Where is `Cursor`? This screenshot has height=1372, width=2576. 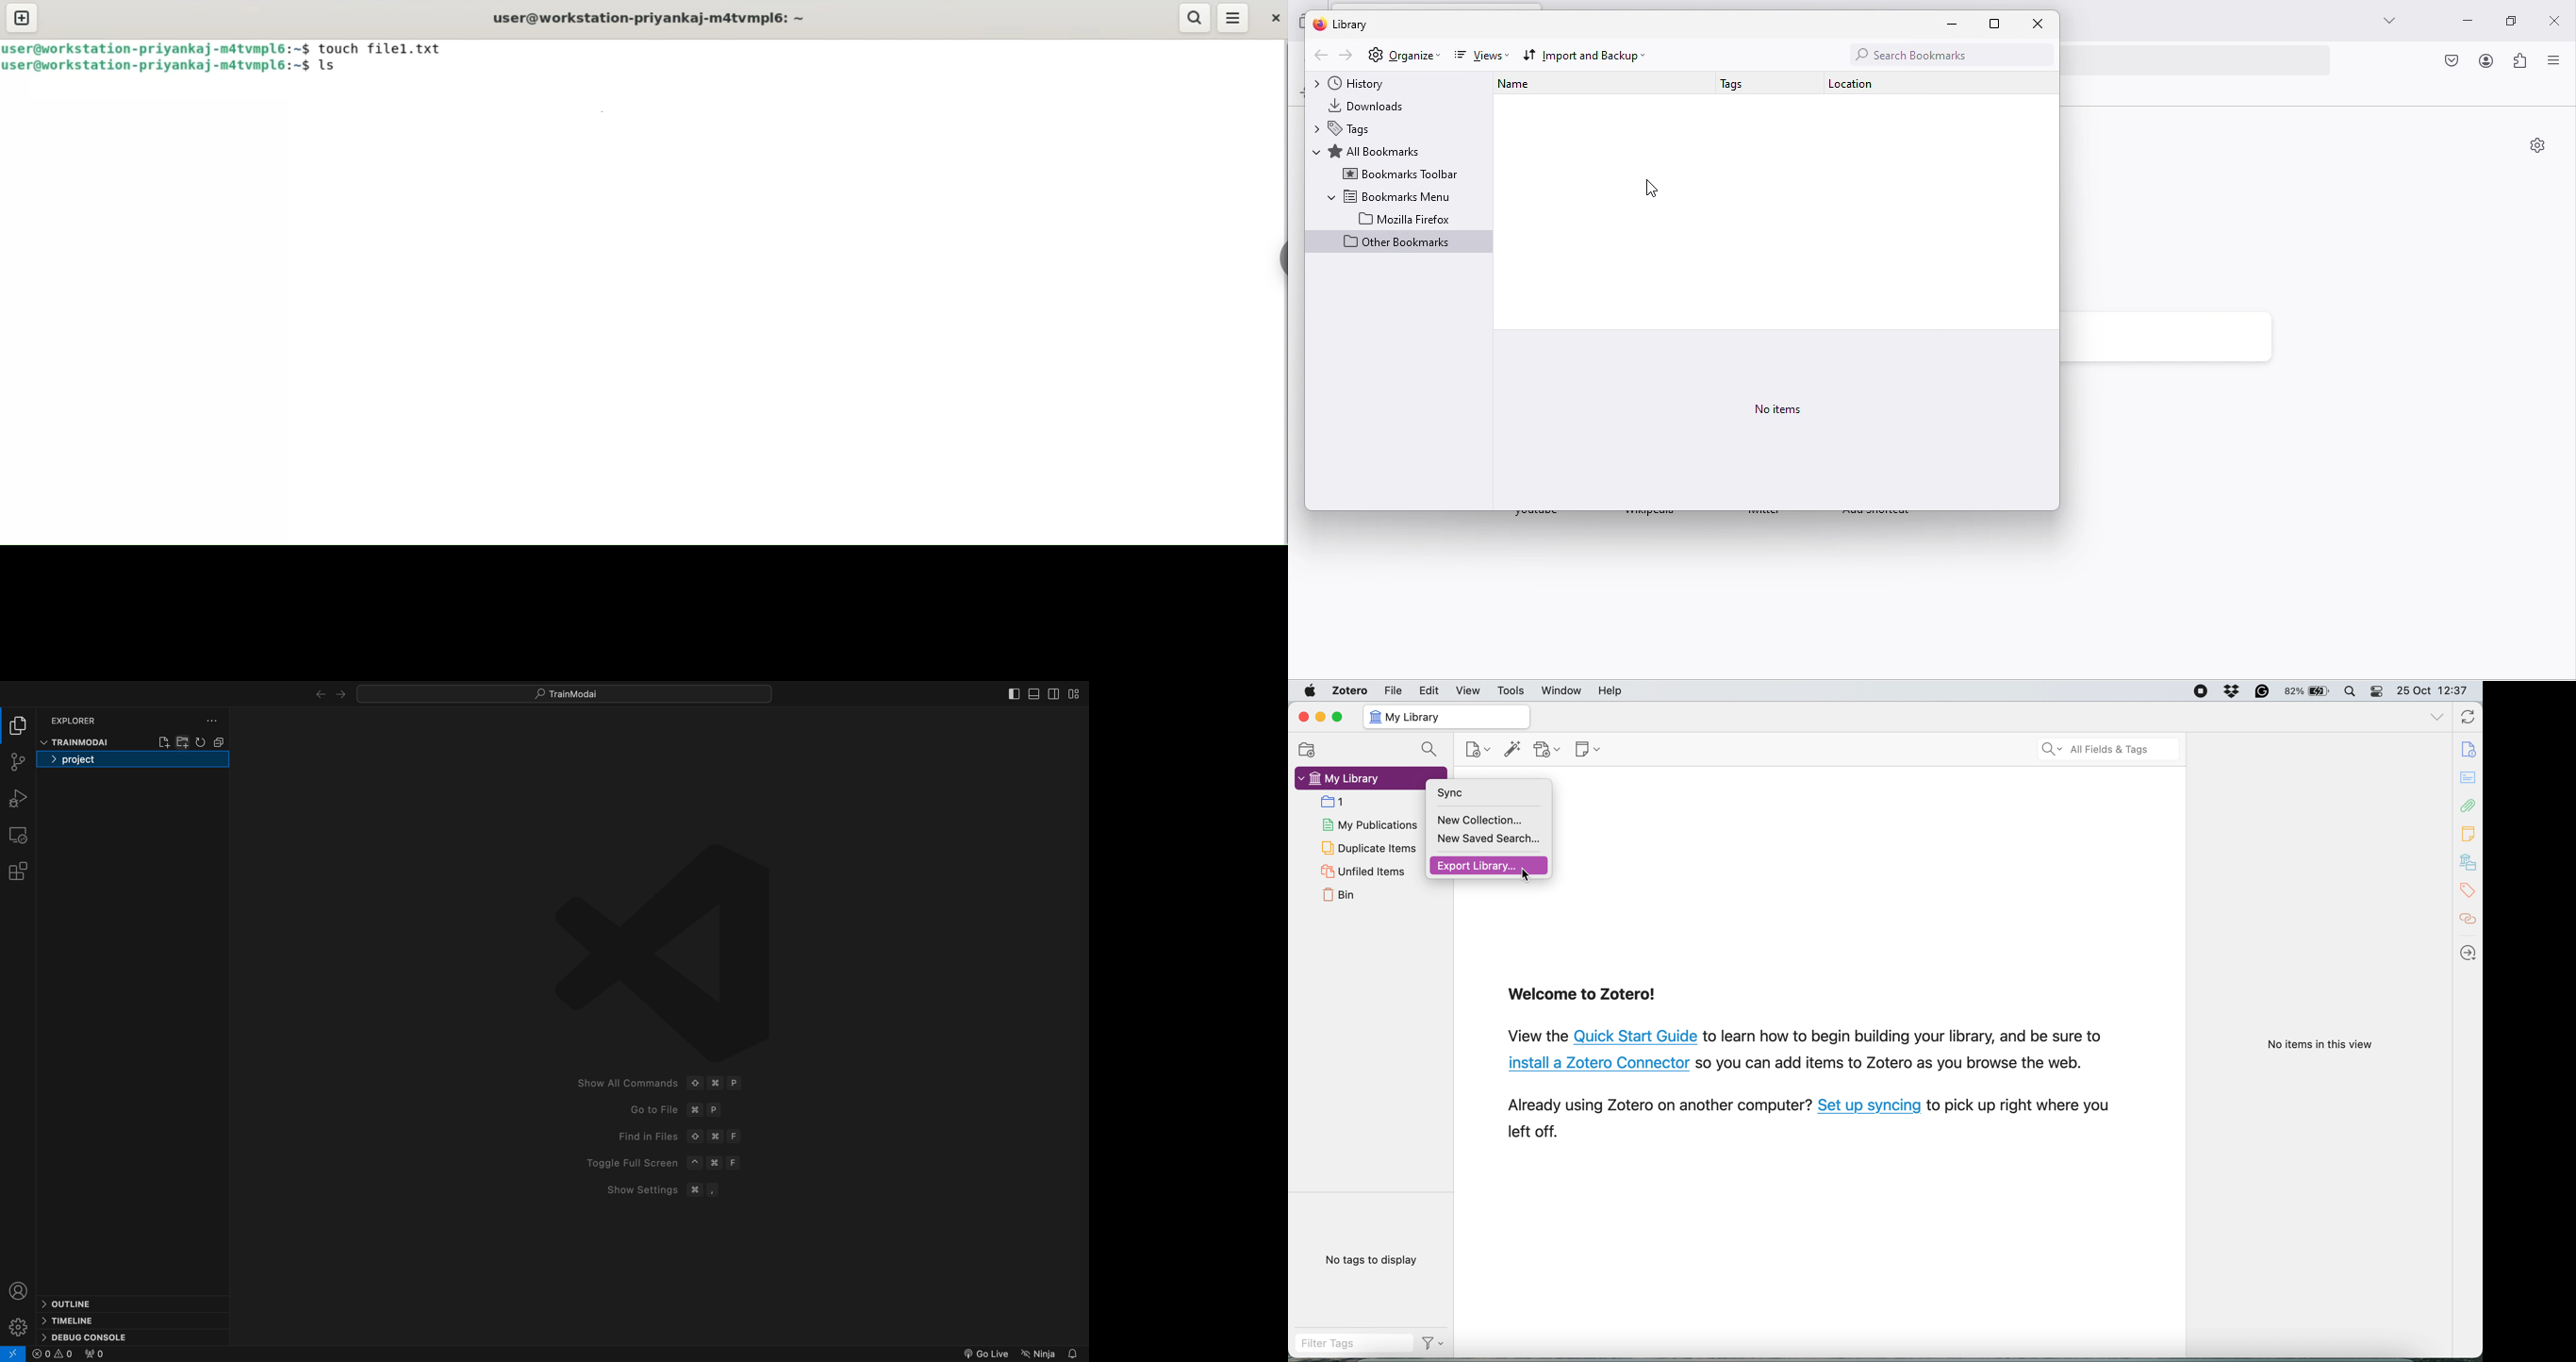 Cursor is located at coordinates (1528, 877).